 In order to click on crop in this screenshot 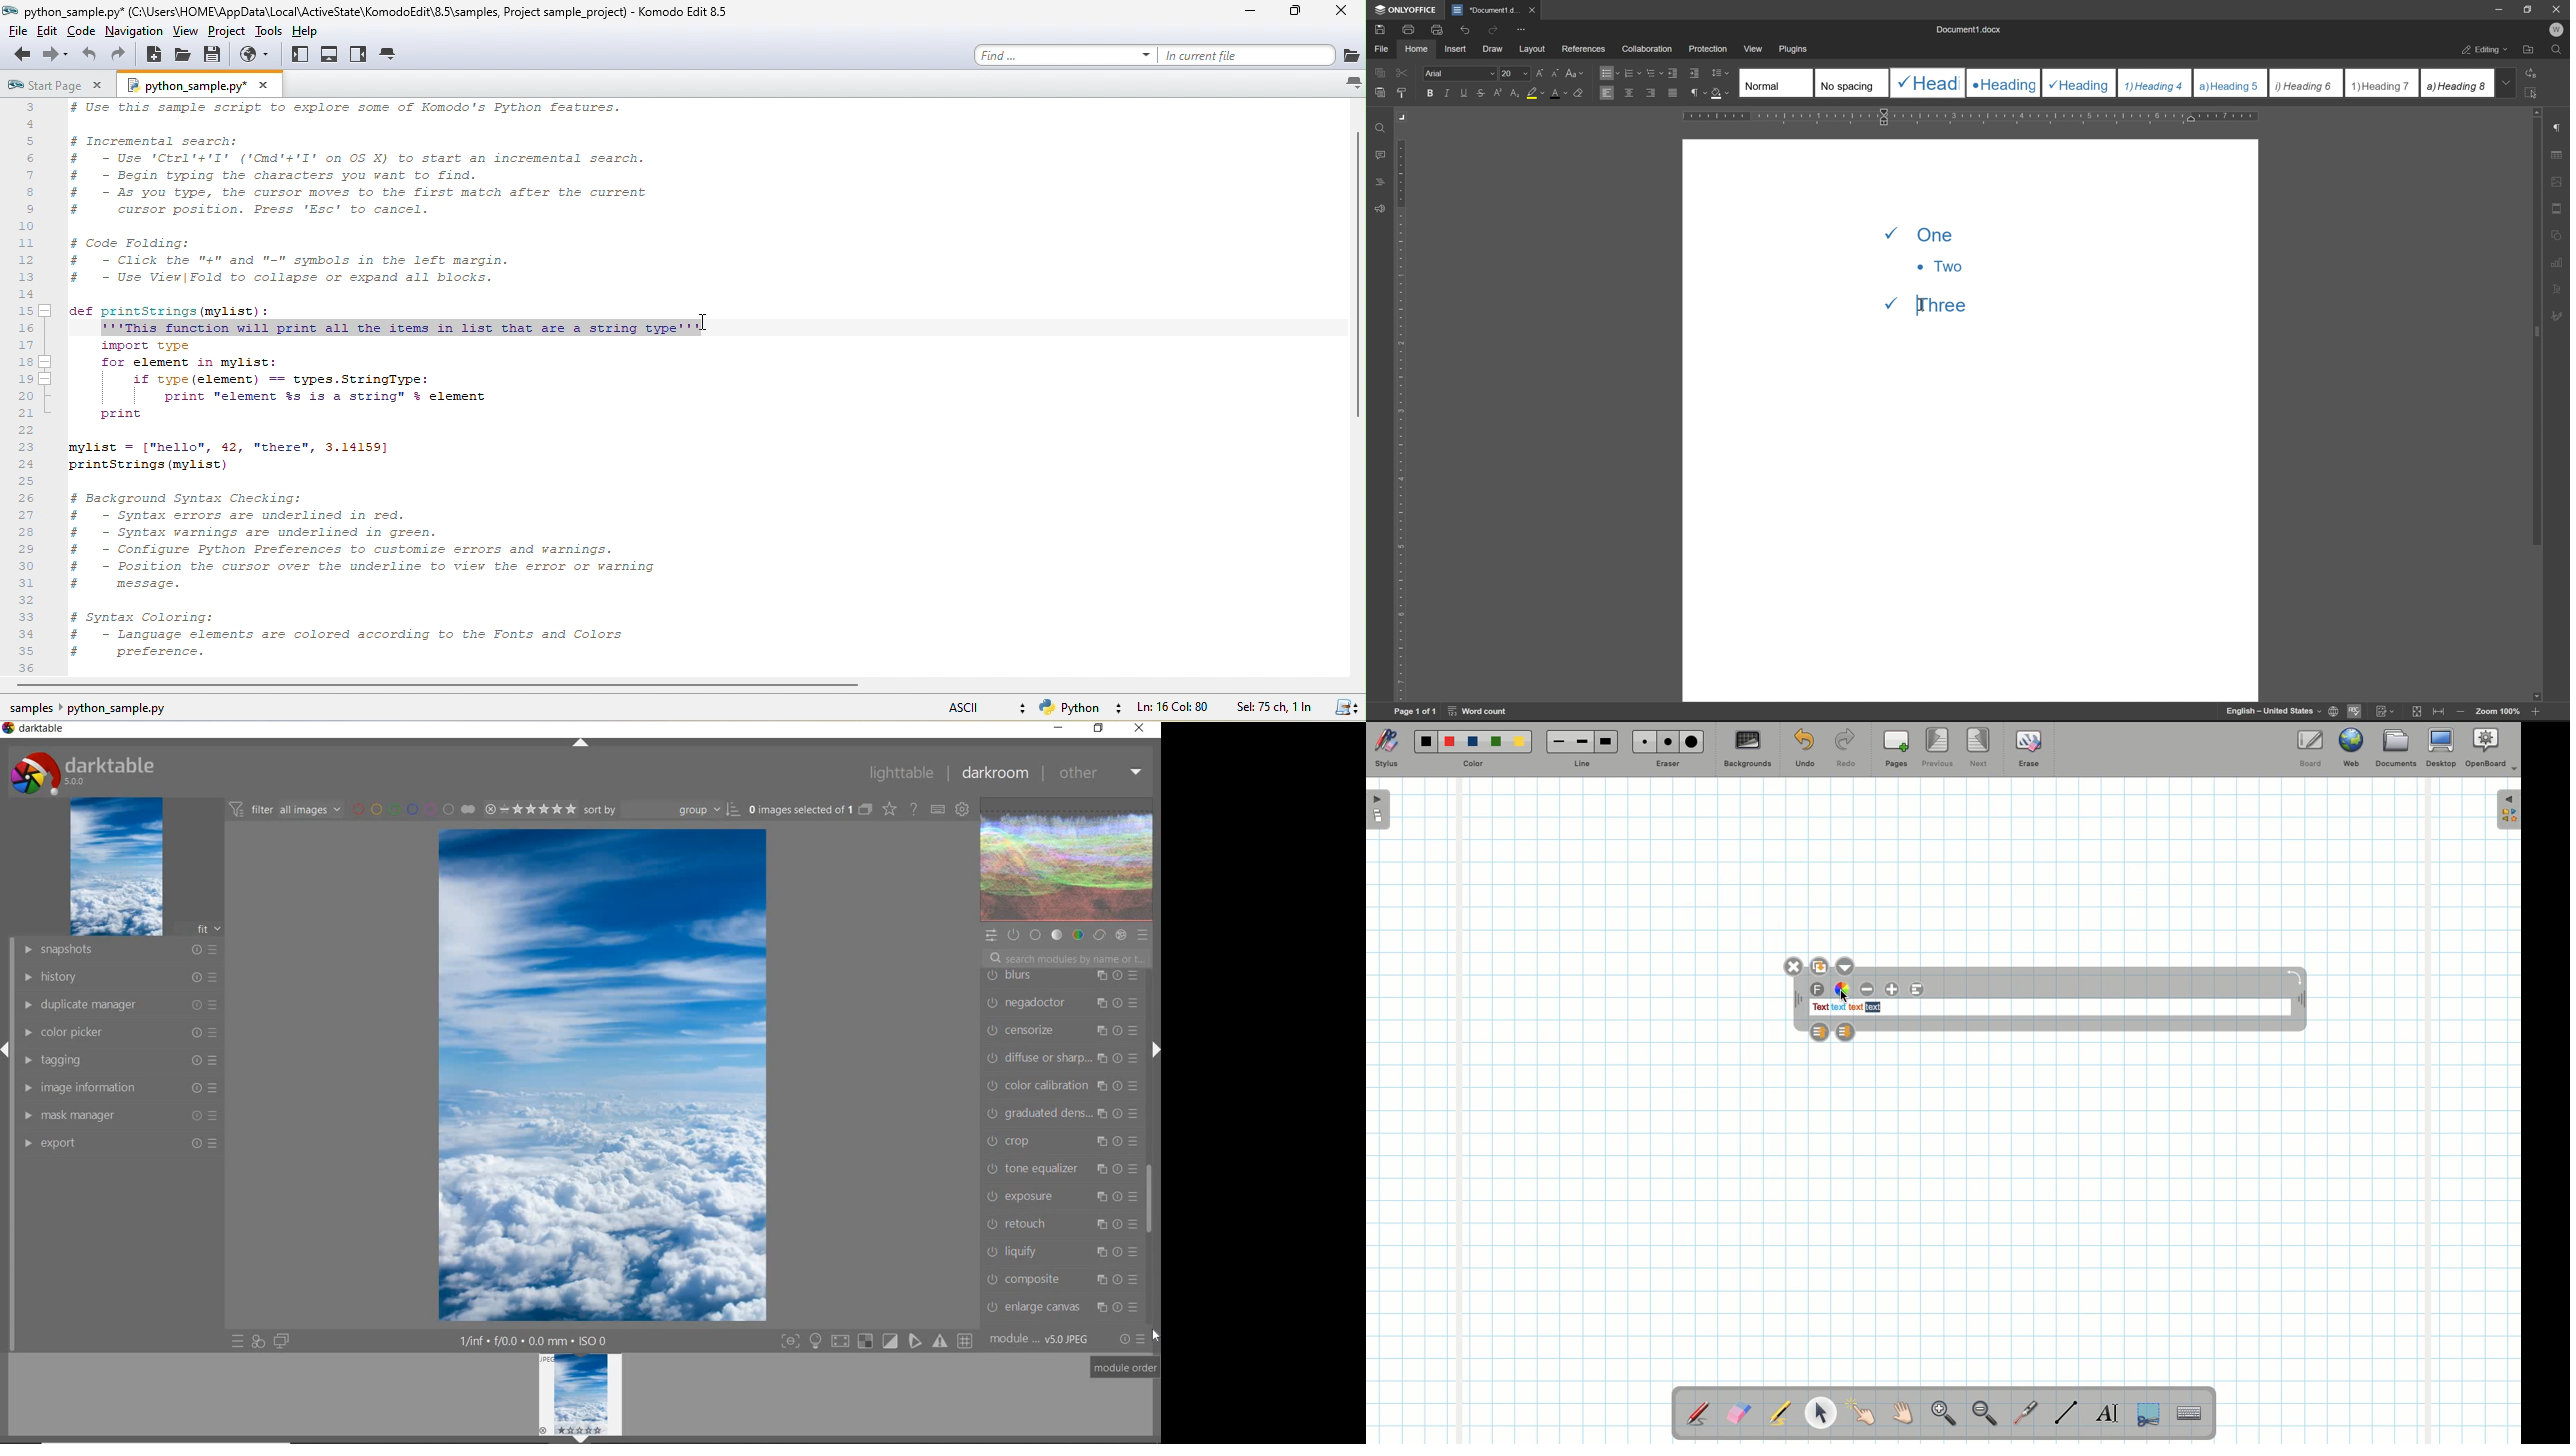, I will do `click(1061, 1140)`.